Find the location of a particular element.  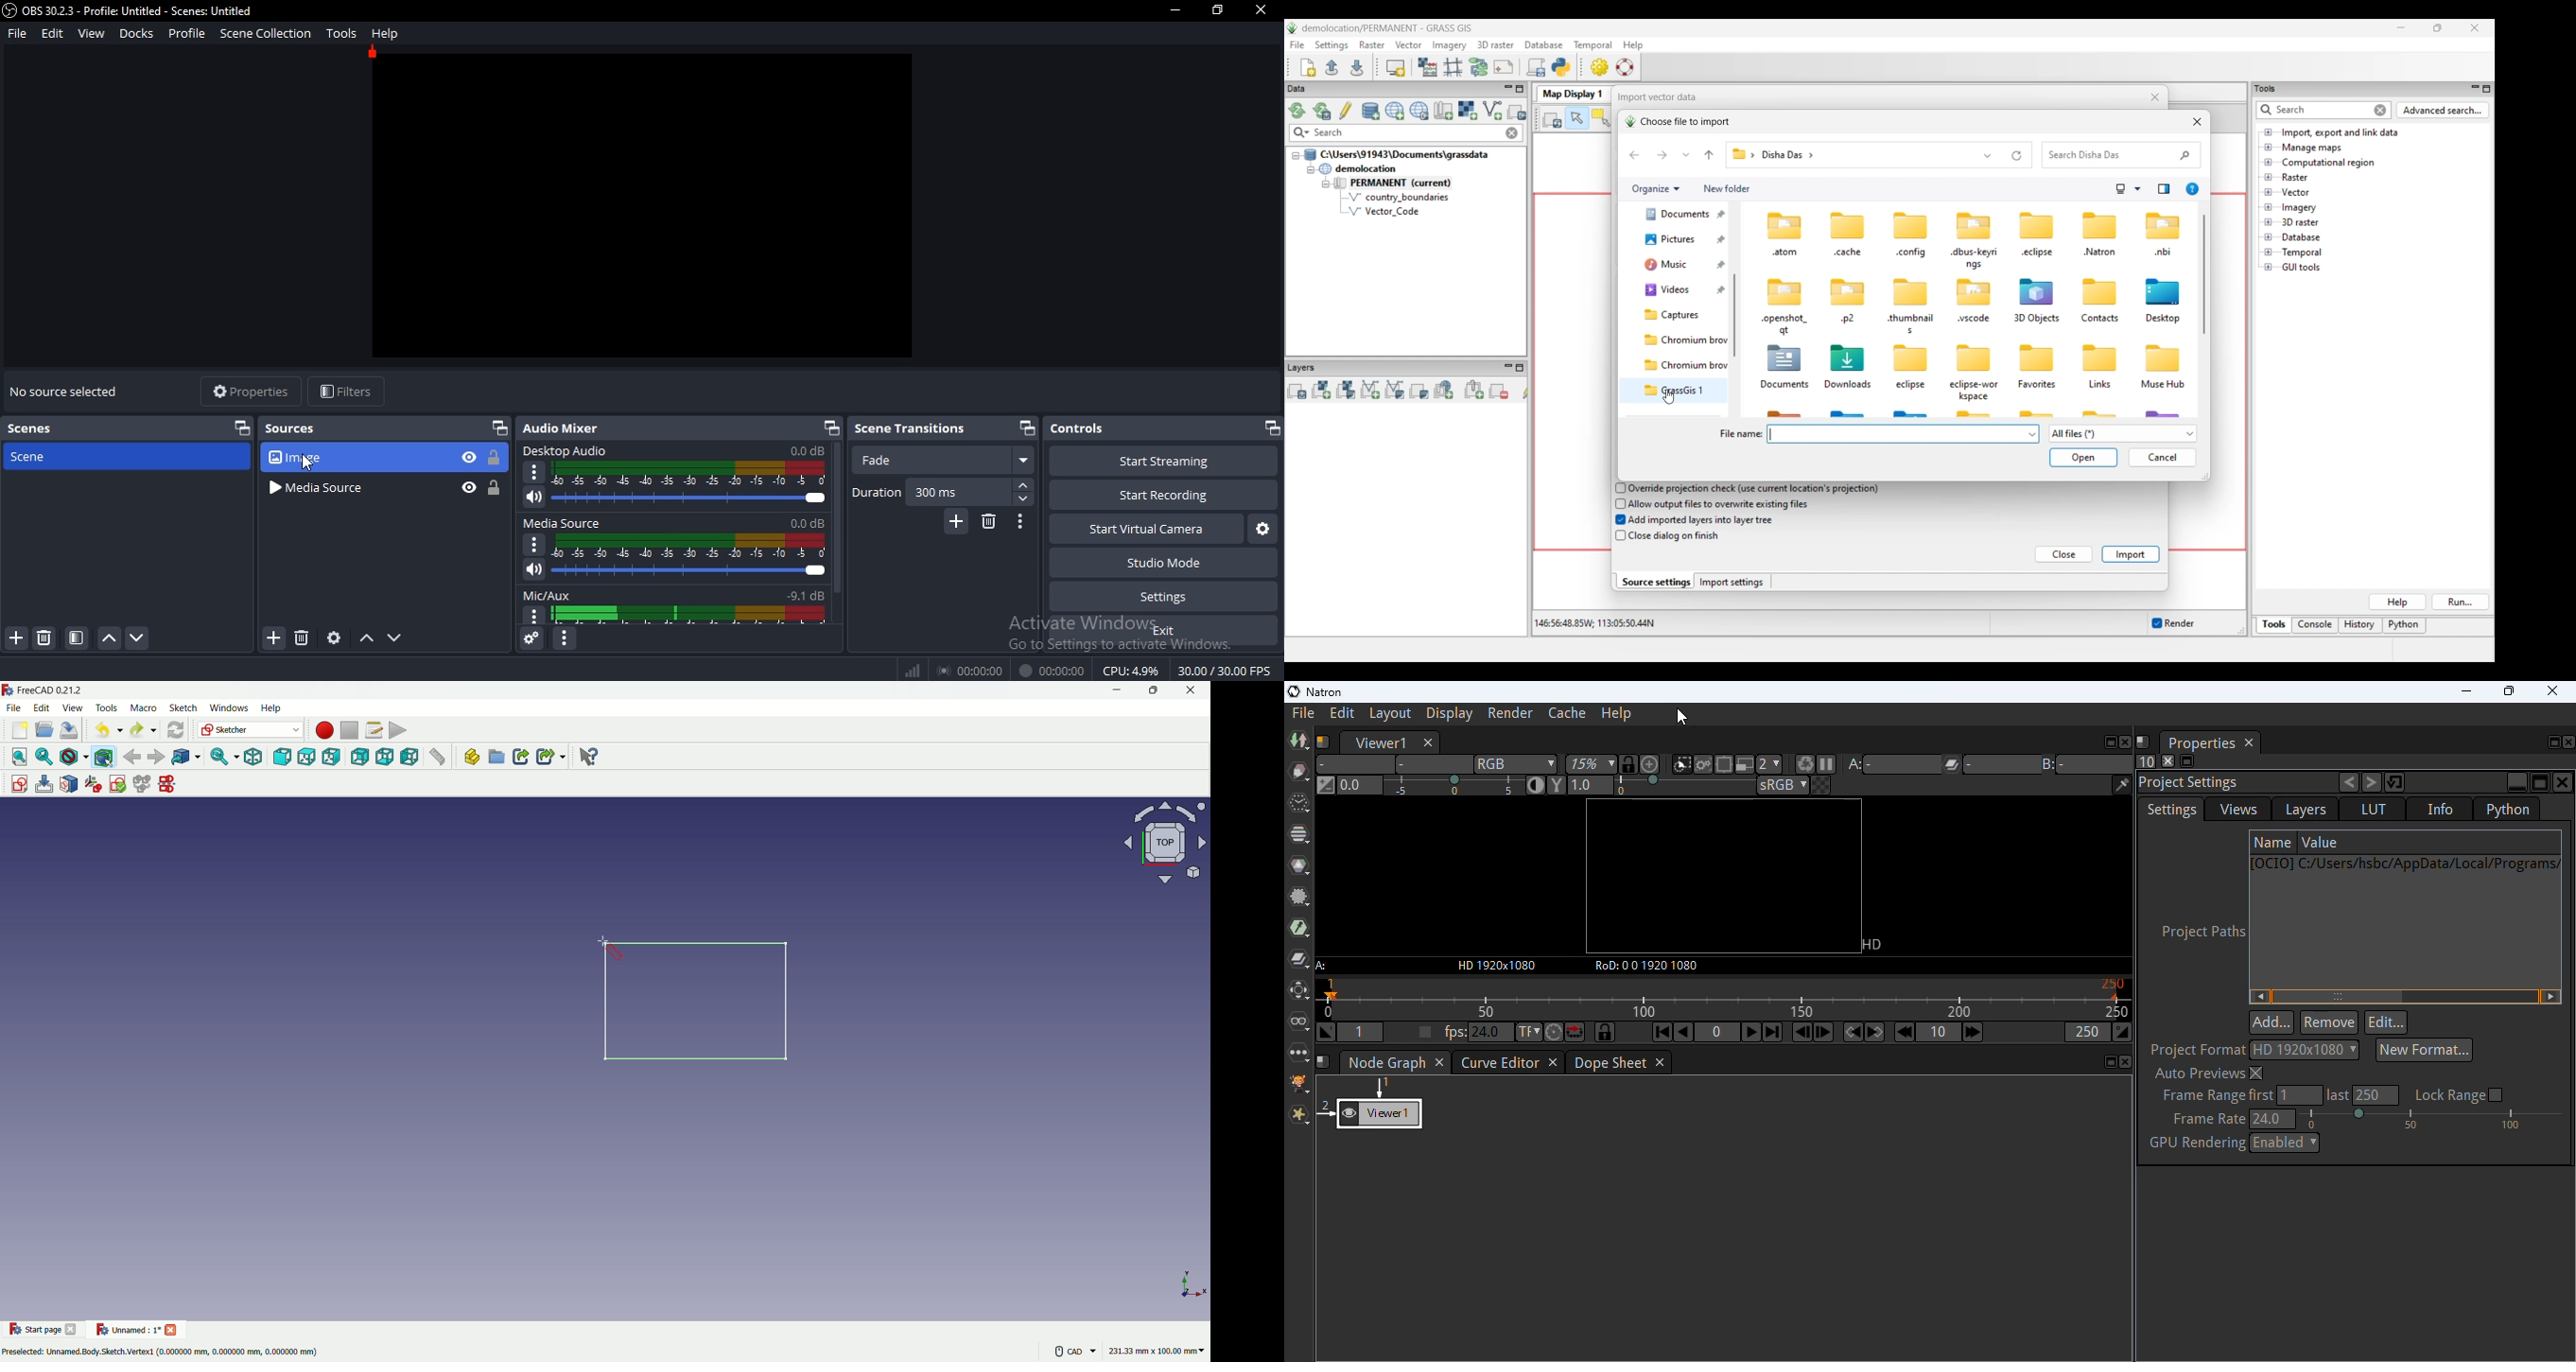

remove scene is located at coordinates (43, 638).